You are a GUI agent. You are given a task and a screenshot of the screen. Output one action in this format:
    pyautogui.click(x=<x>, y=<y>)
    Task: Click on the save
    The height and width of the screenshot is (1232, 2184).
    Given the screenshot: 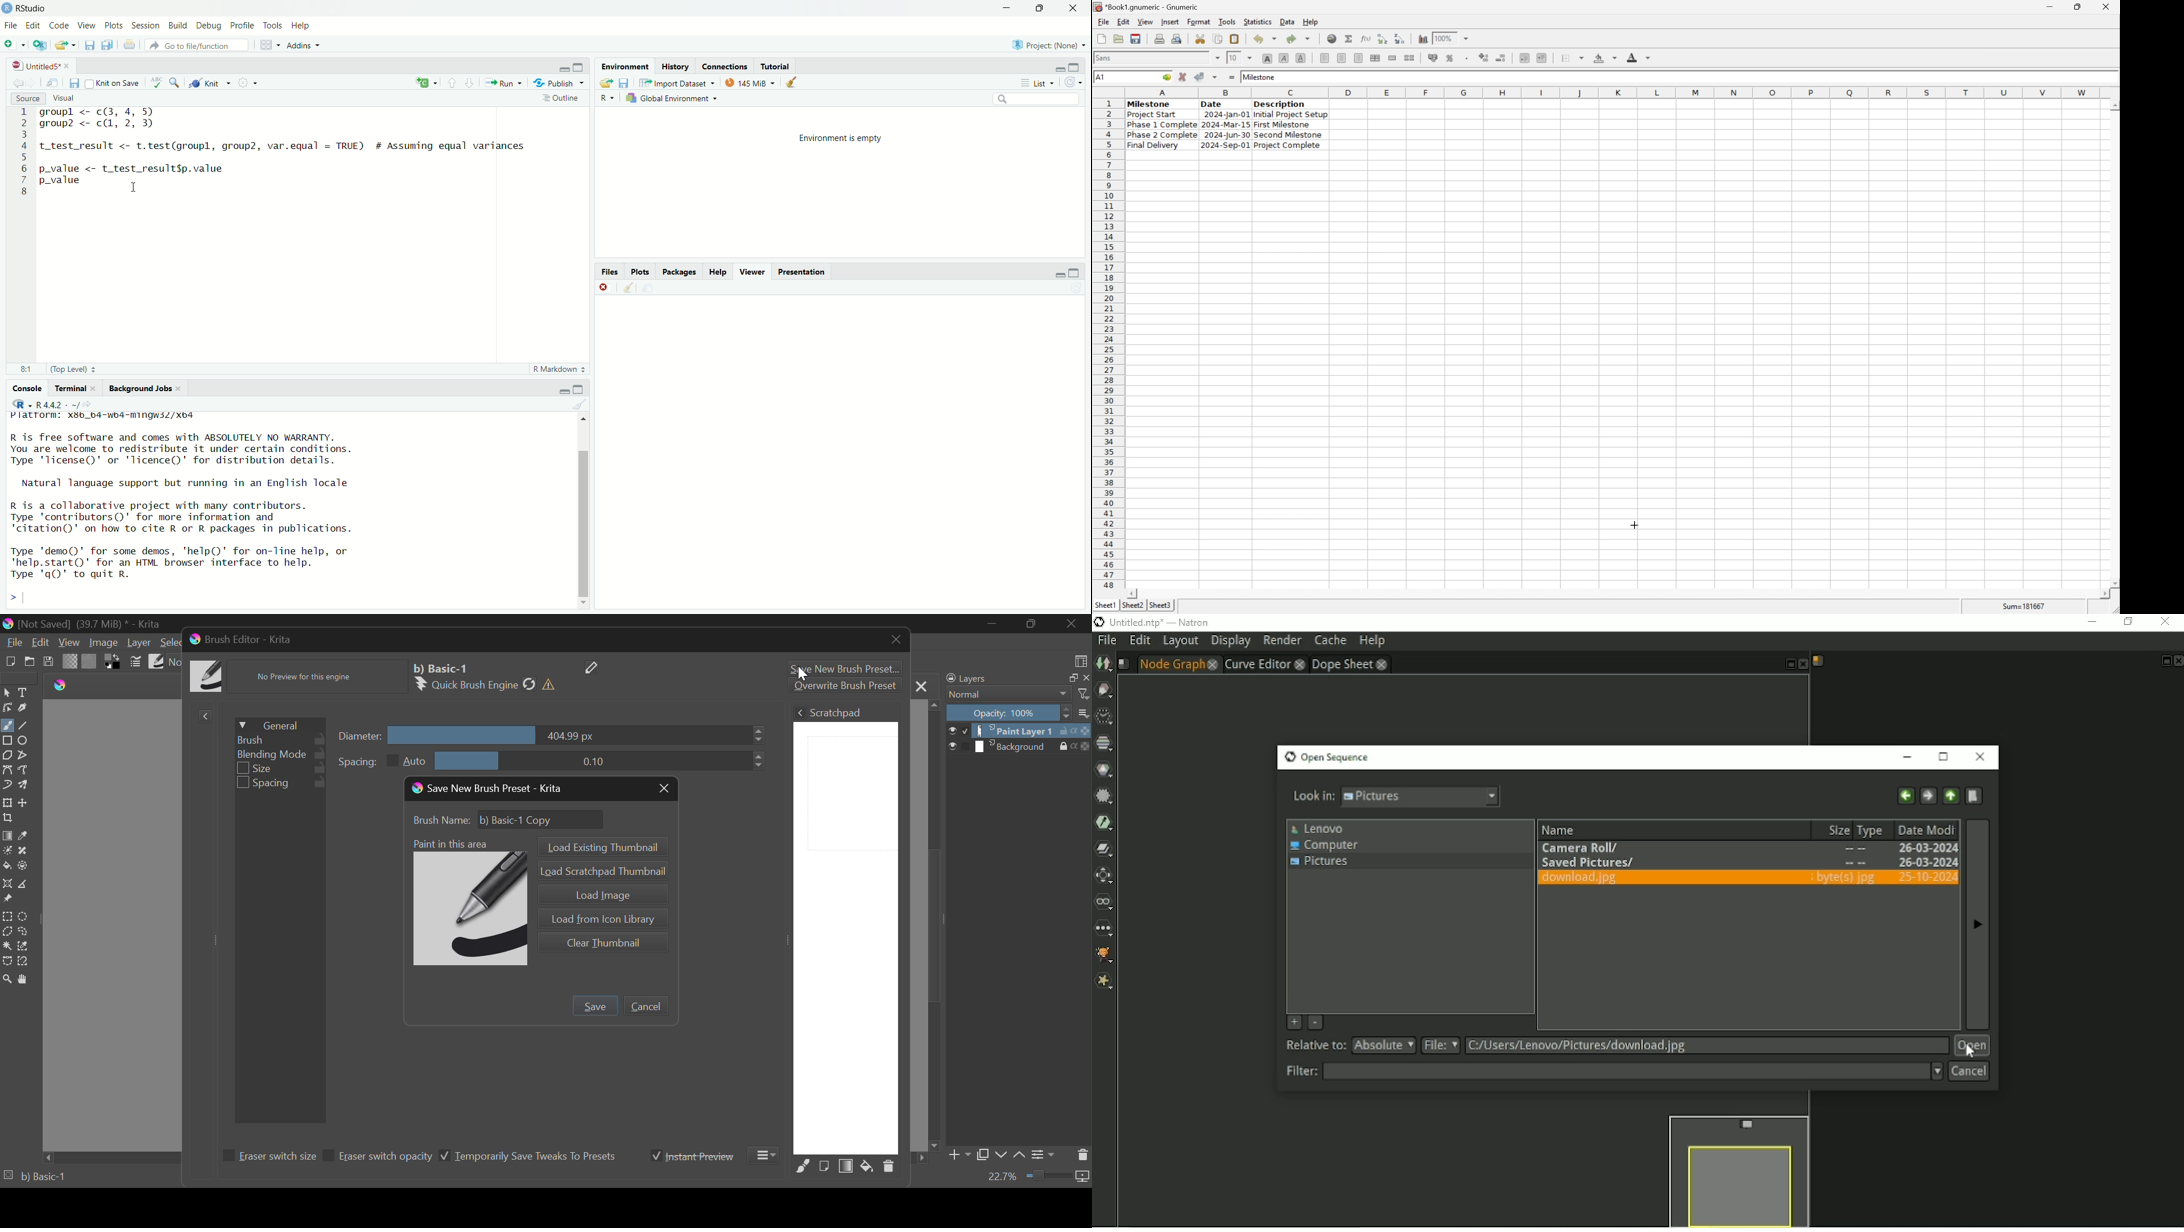 What is the action you would take?
    pyautogui.click(x=76, y=83)
    